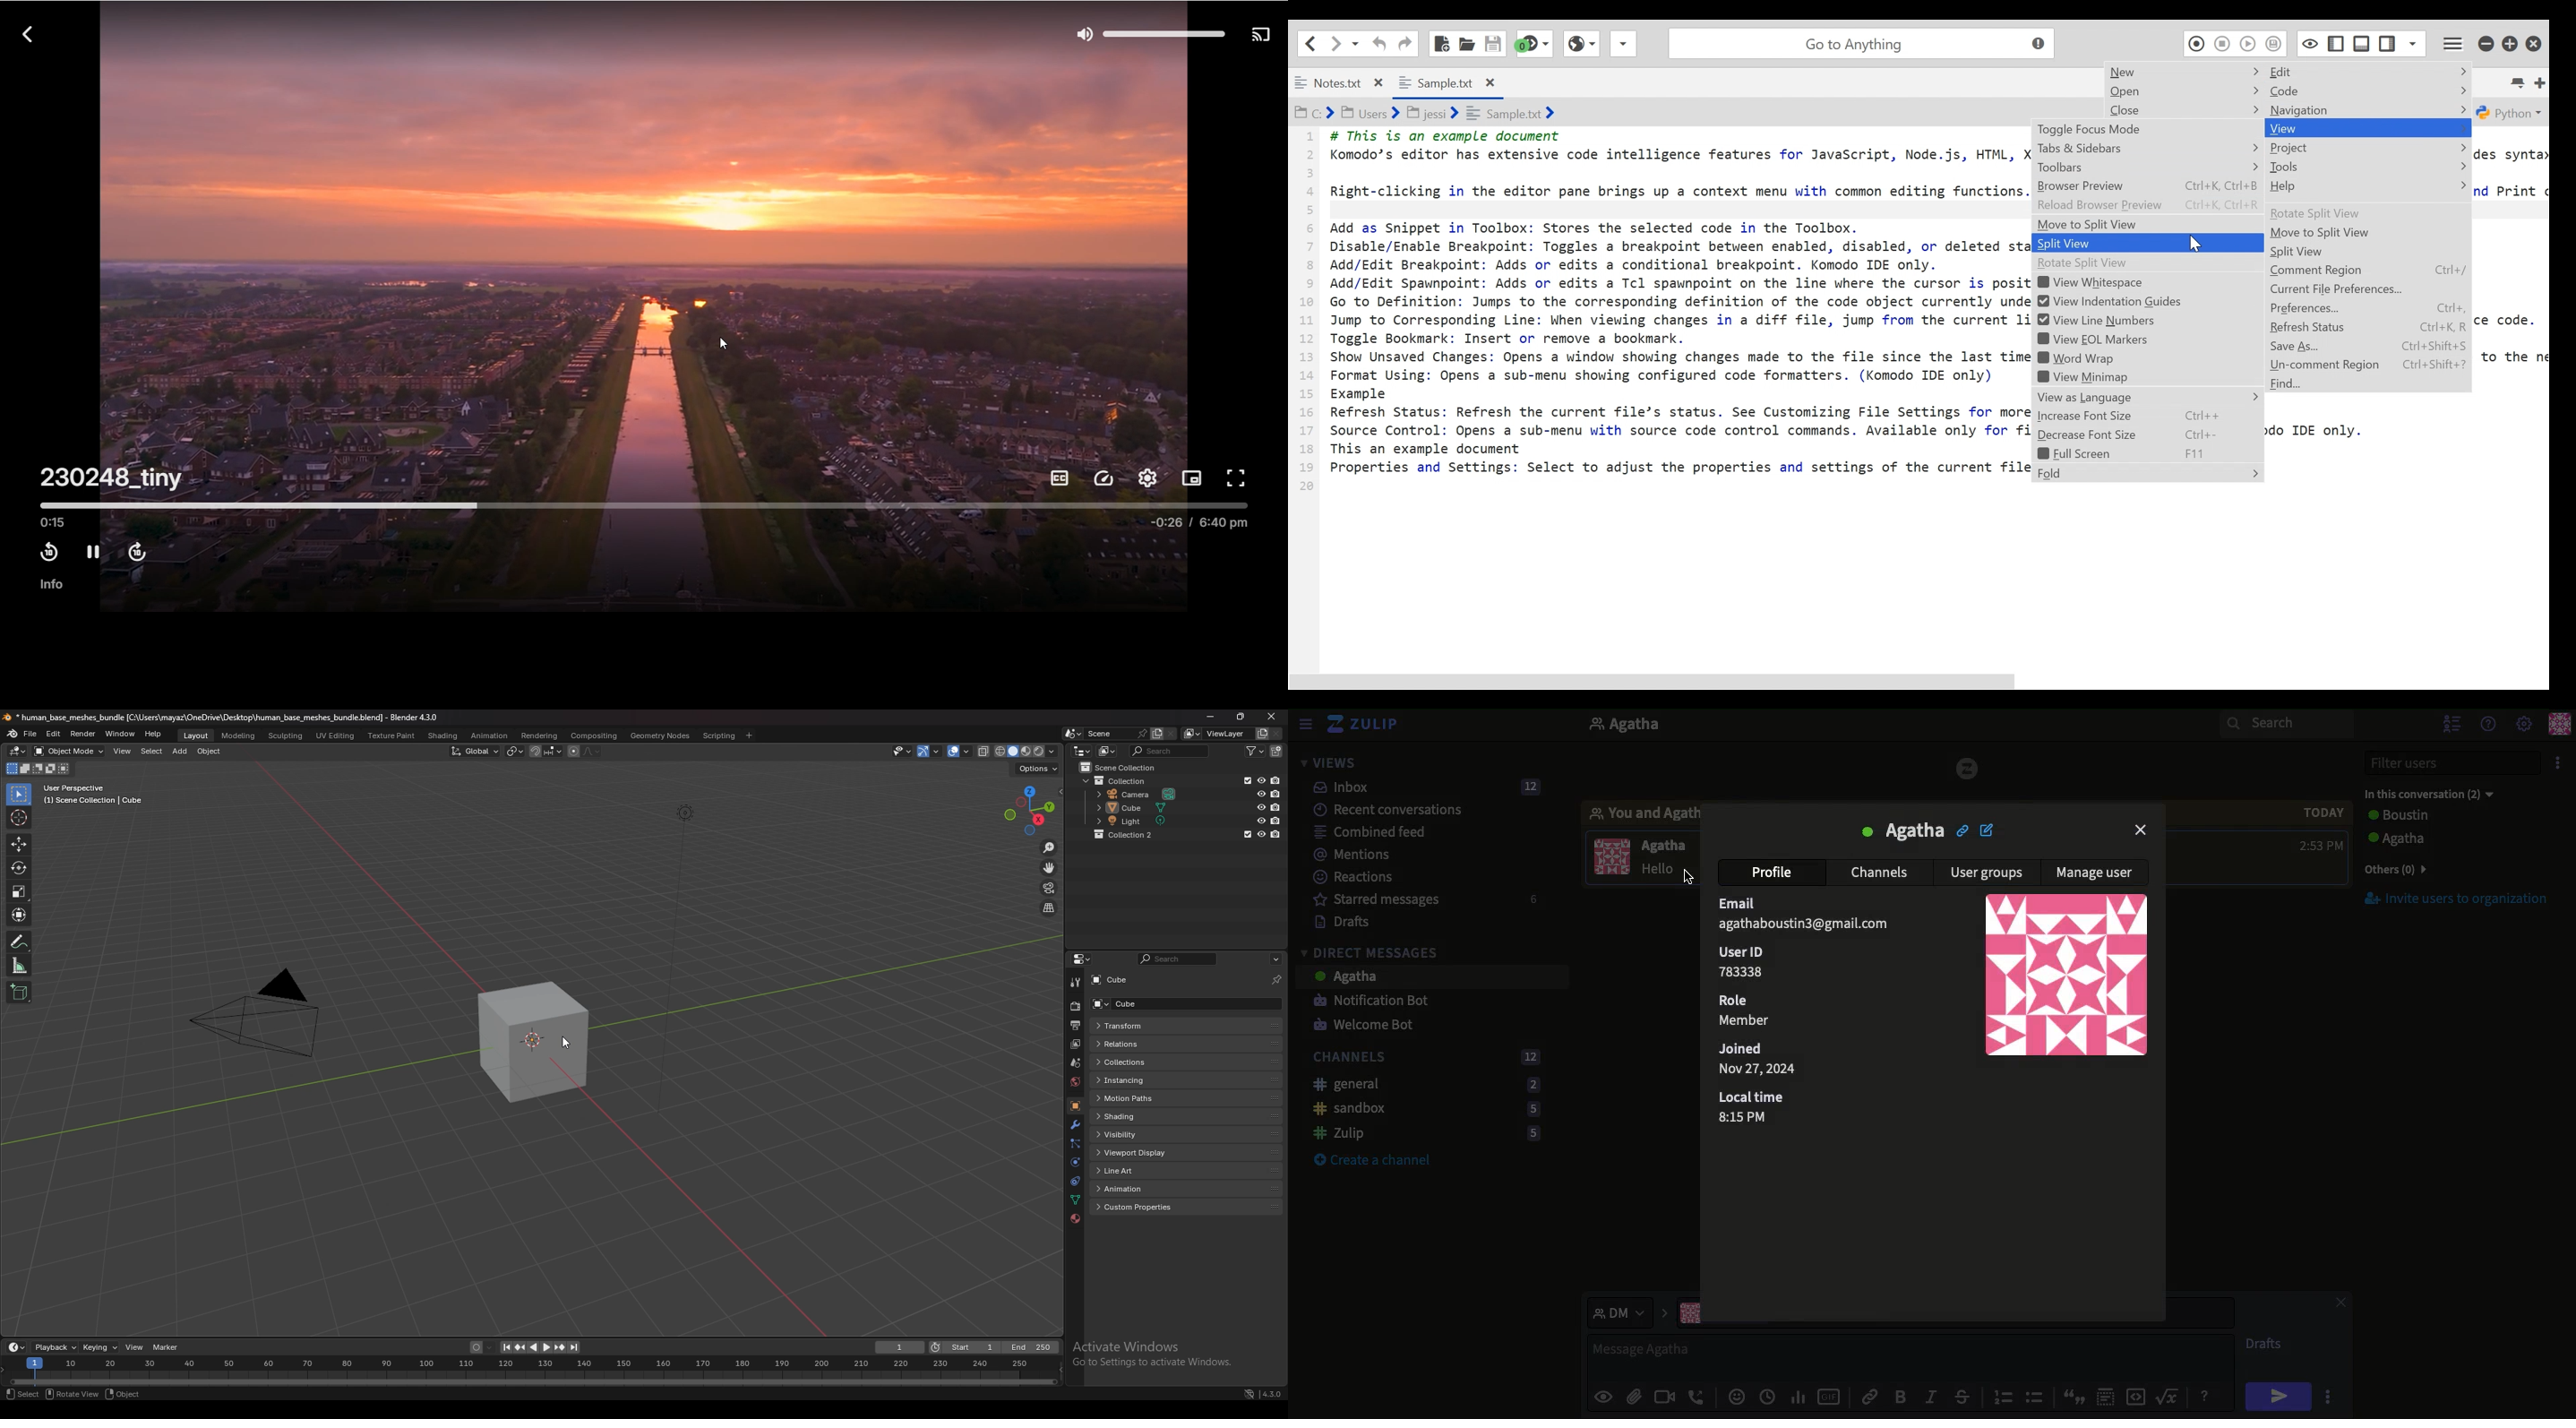 This screenshot has width=2576, height=1428. What do you see at coordinates (2148, 148) in the screenshot?
I see `Tabs & Sidebars` at bounding box center [2148, 148].